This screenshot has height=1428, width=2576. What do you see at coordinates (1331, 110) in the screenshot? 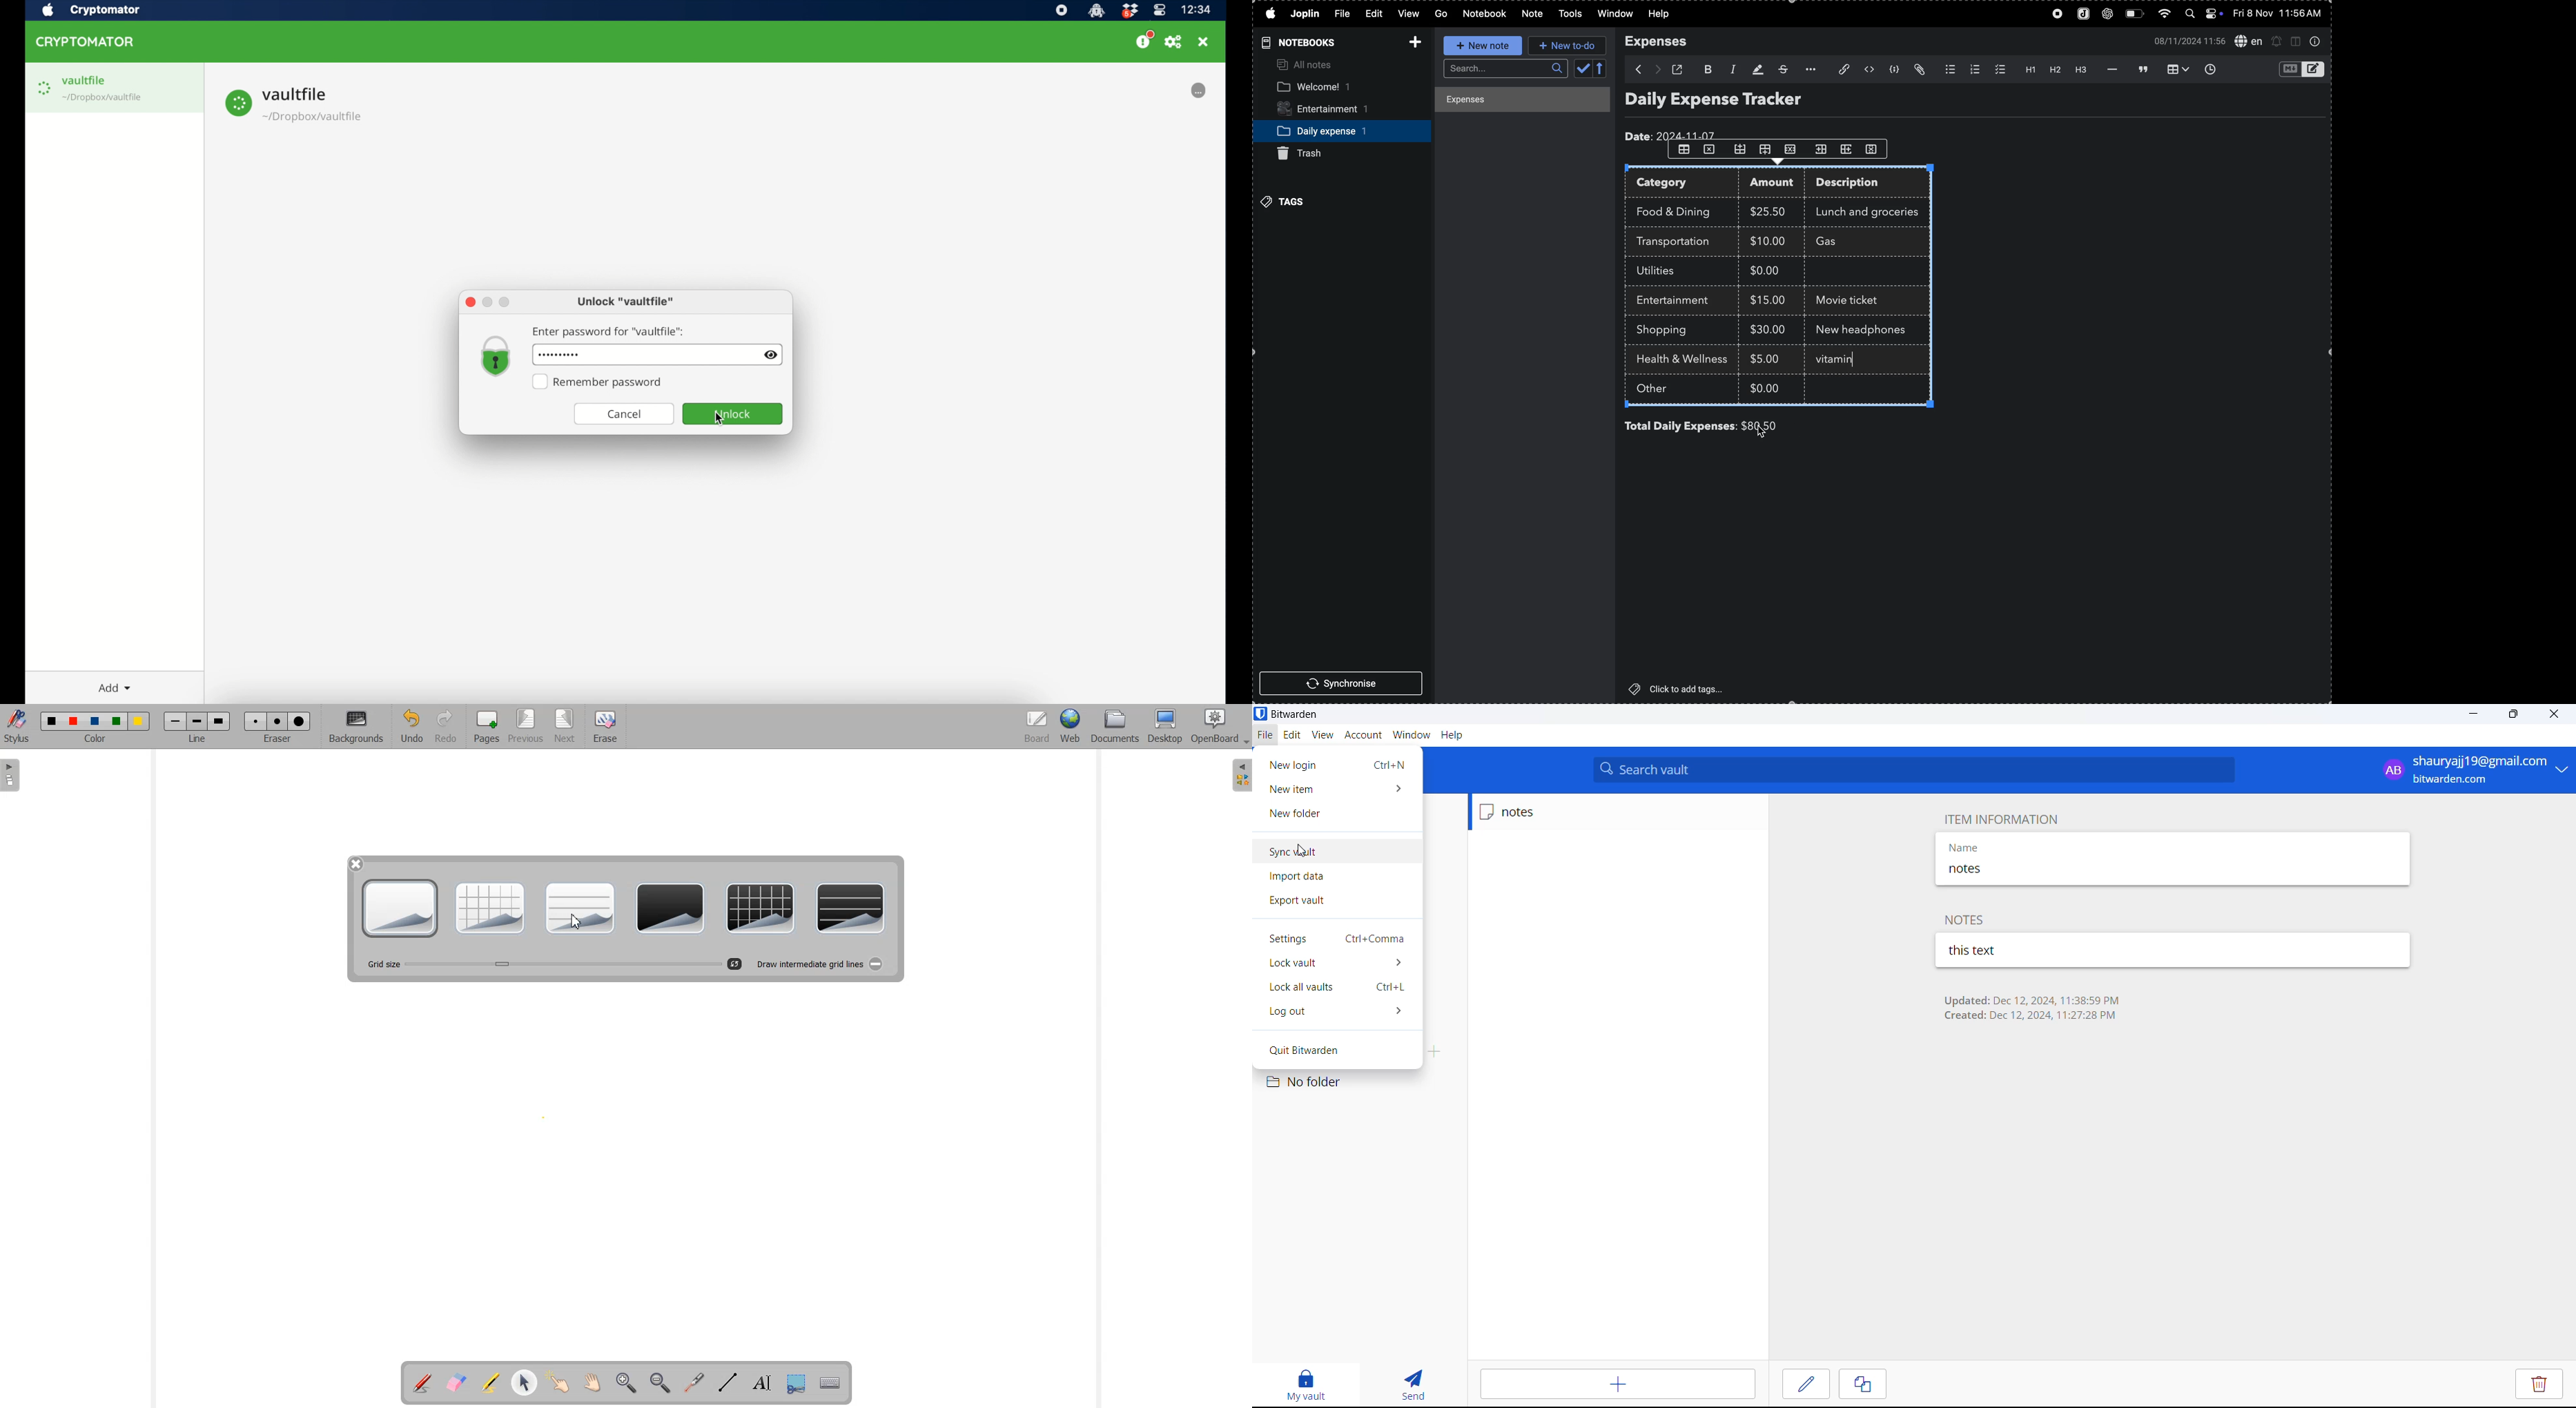
I see `entertainment` at bounding box center [1331, 110].